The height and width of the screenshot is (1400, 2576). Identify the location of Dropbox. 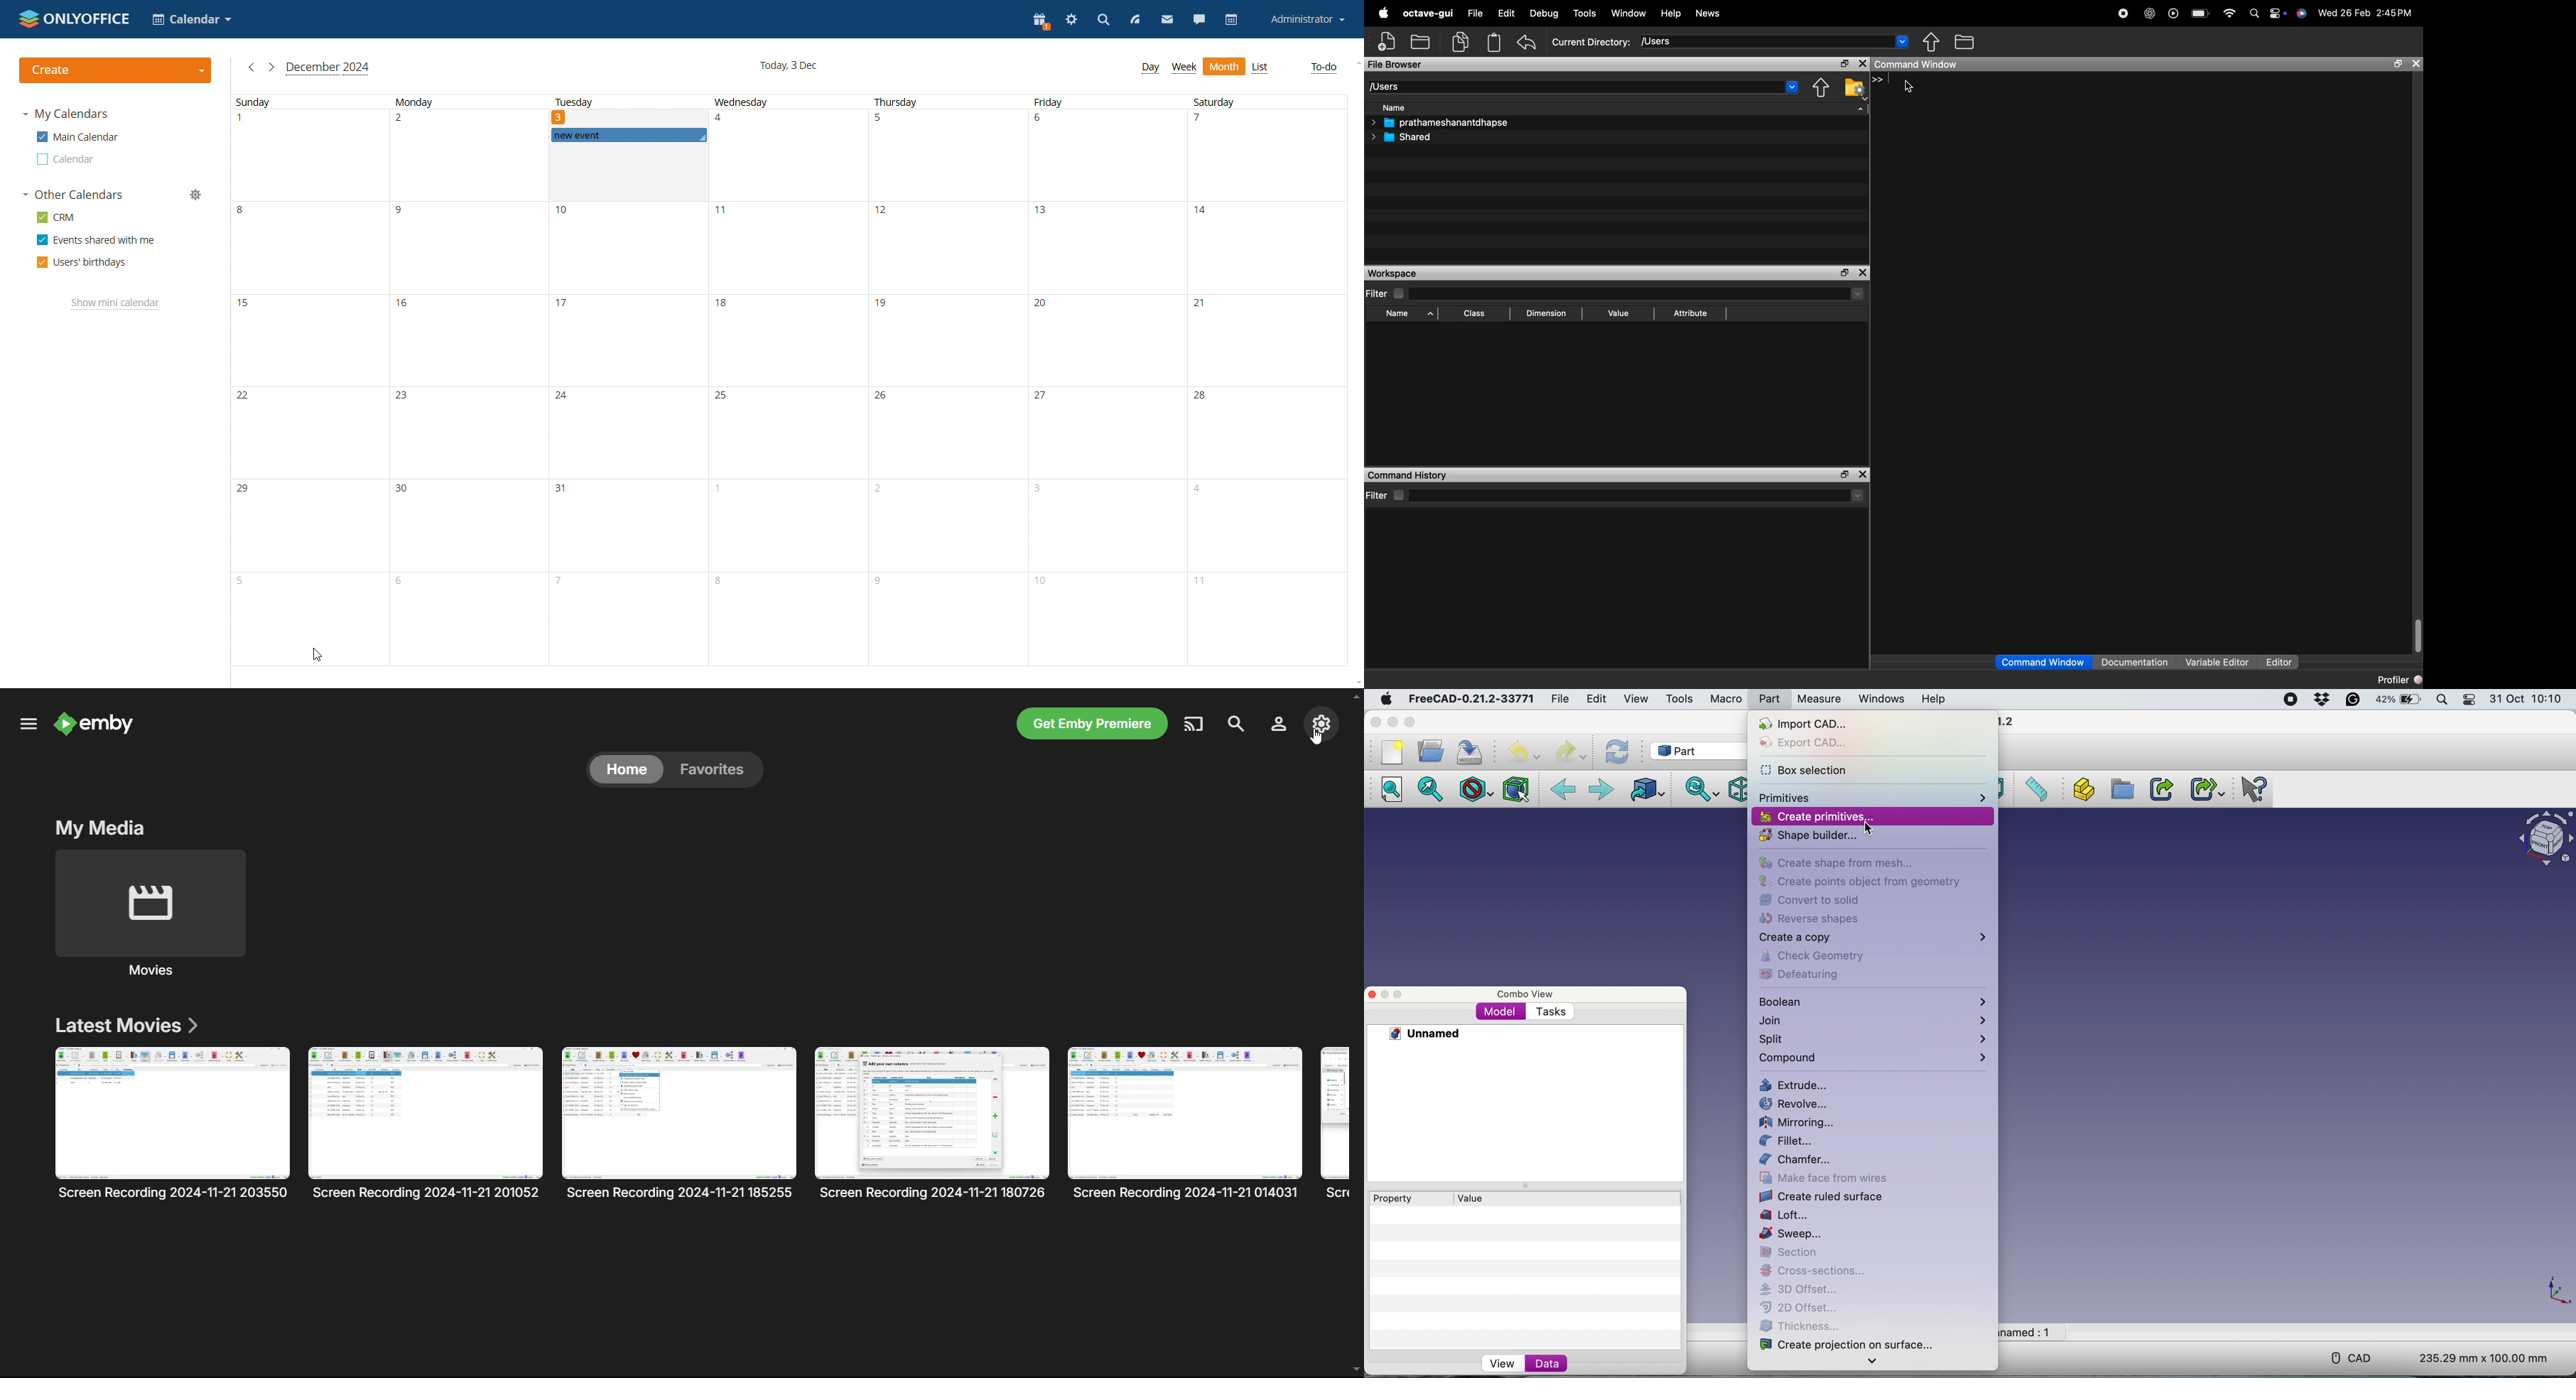
(2324, 700).